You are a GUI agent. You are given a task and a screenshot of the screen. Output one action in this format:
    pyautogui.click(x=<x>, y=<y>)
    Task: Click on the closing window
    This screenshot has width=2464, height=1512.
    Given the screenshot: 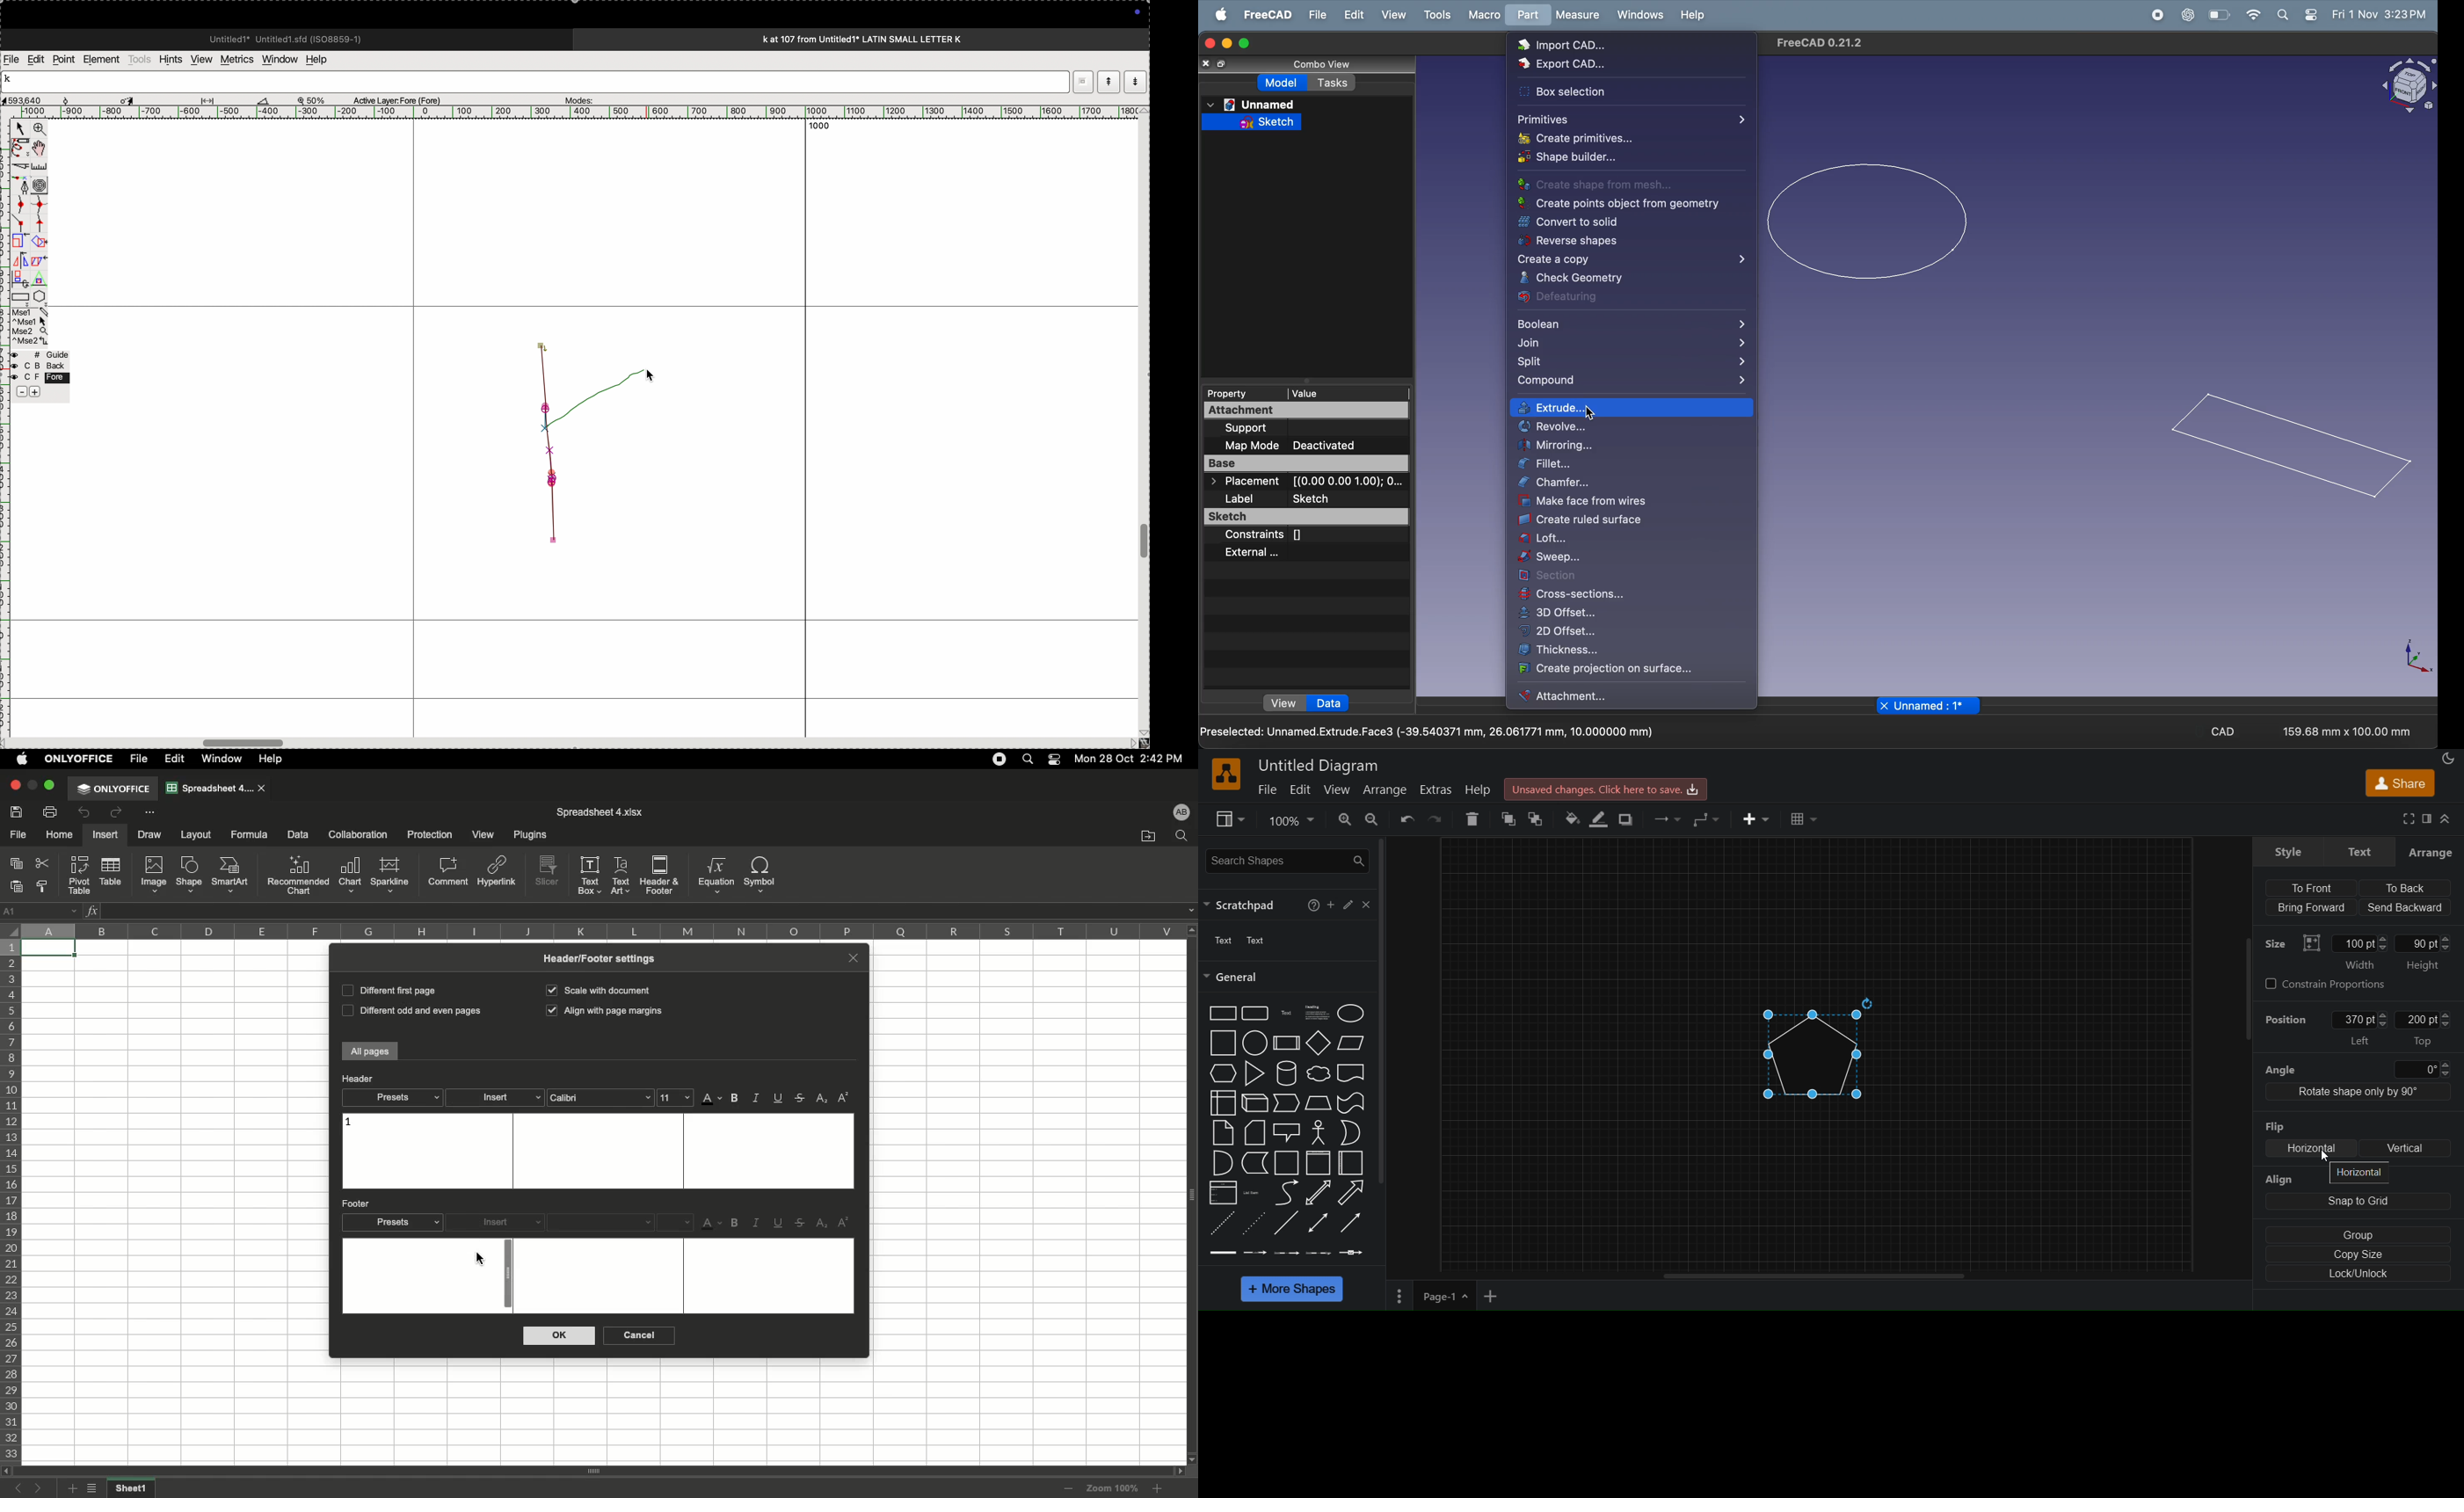 What is the action you would take?
    pyautogui.click(x=1208, y=44)
    